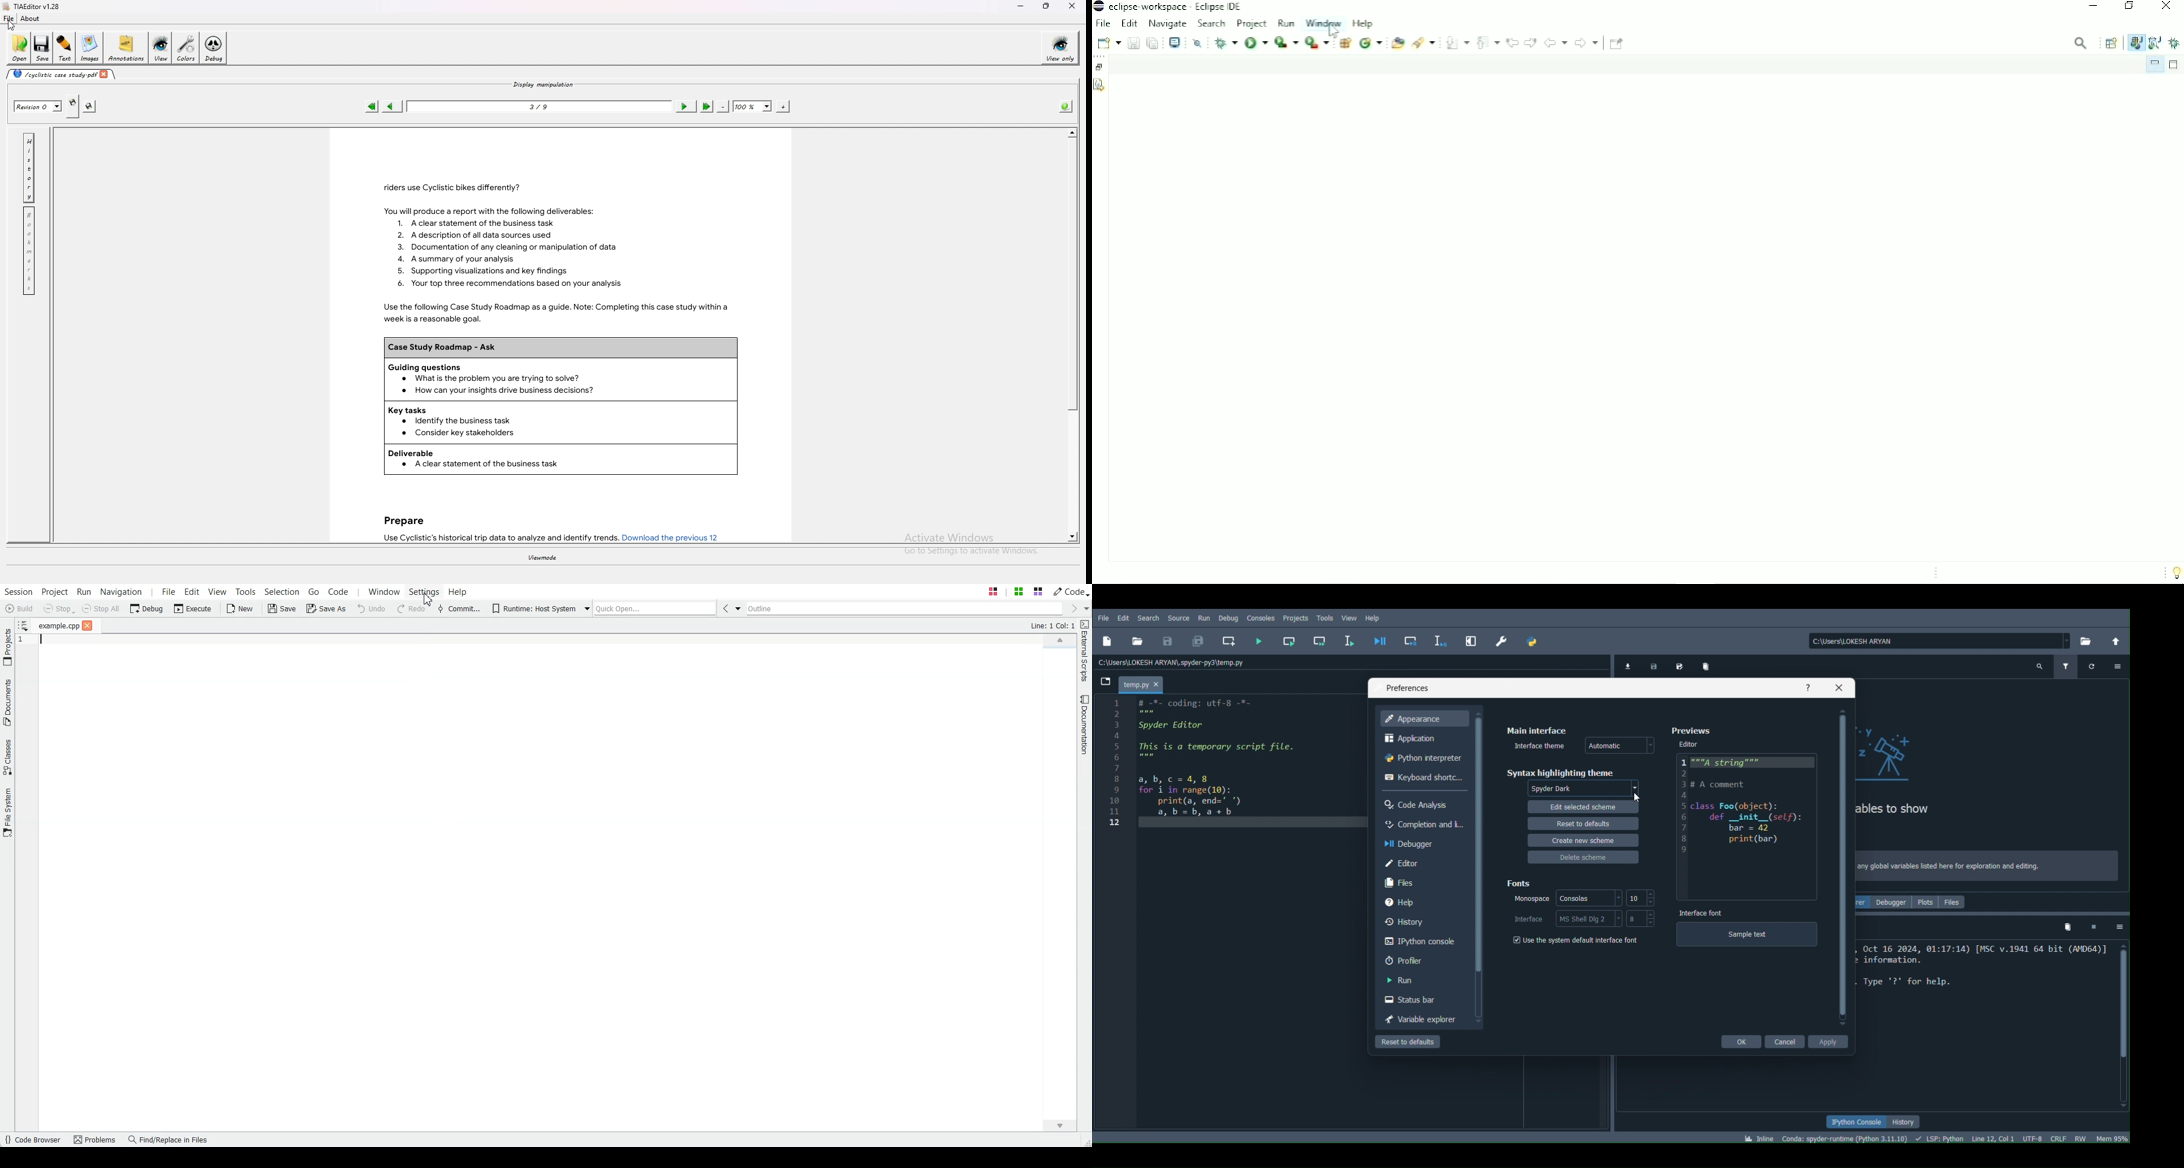 The width and height of the screenshot is (2184, 1176). What do you see at coordinates (1322, 618) in the screenshot?
I see `Tools` at bounding box center [1322, 618].